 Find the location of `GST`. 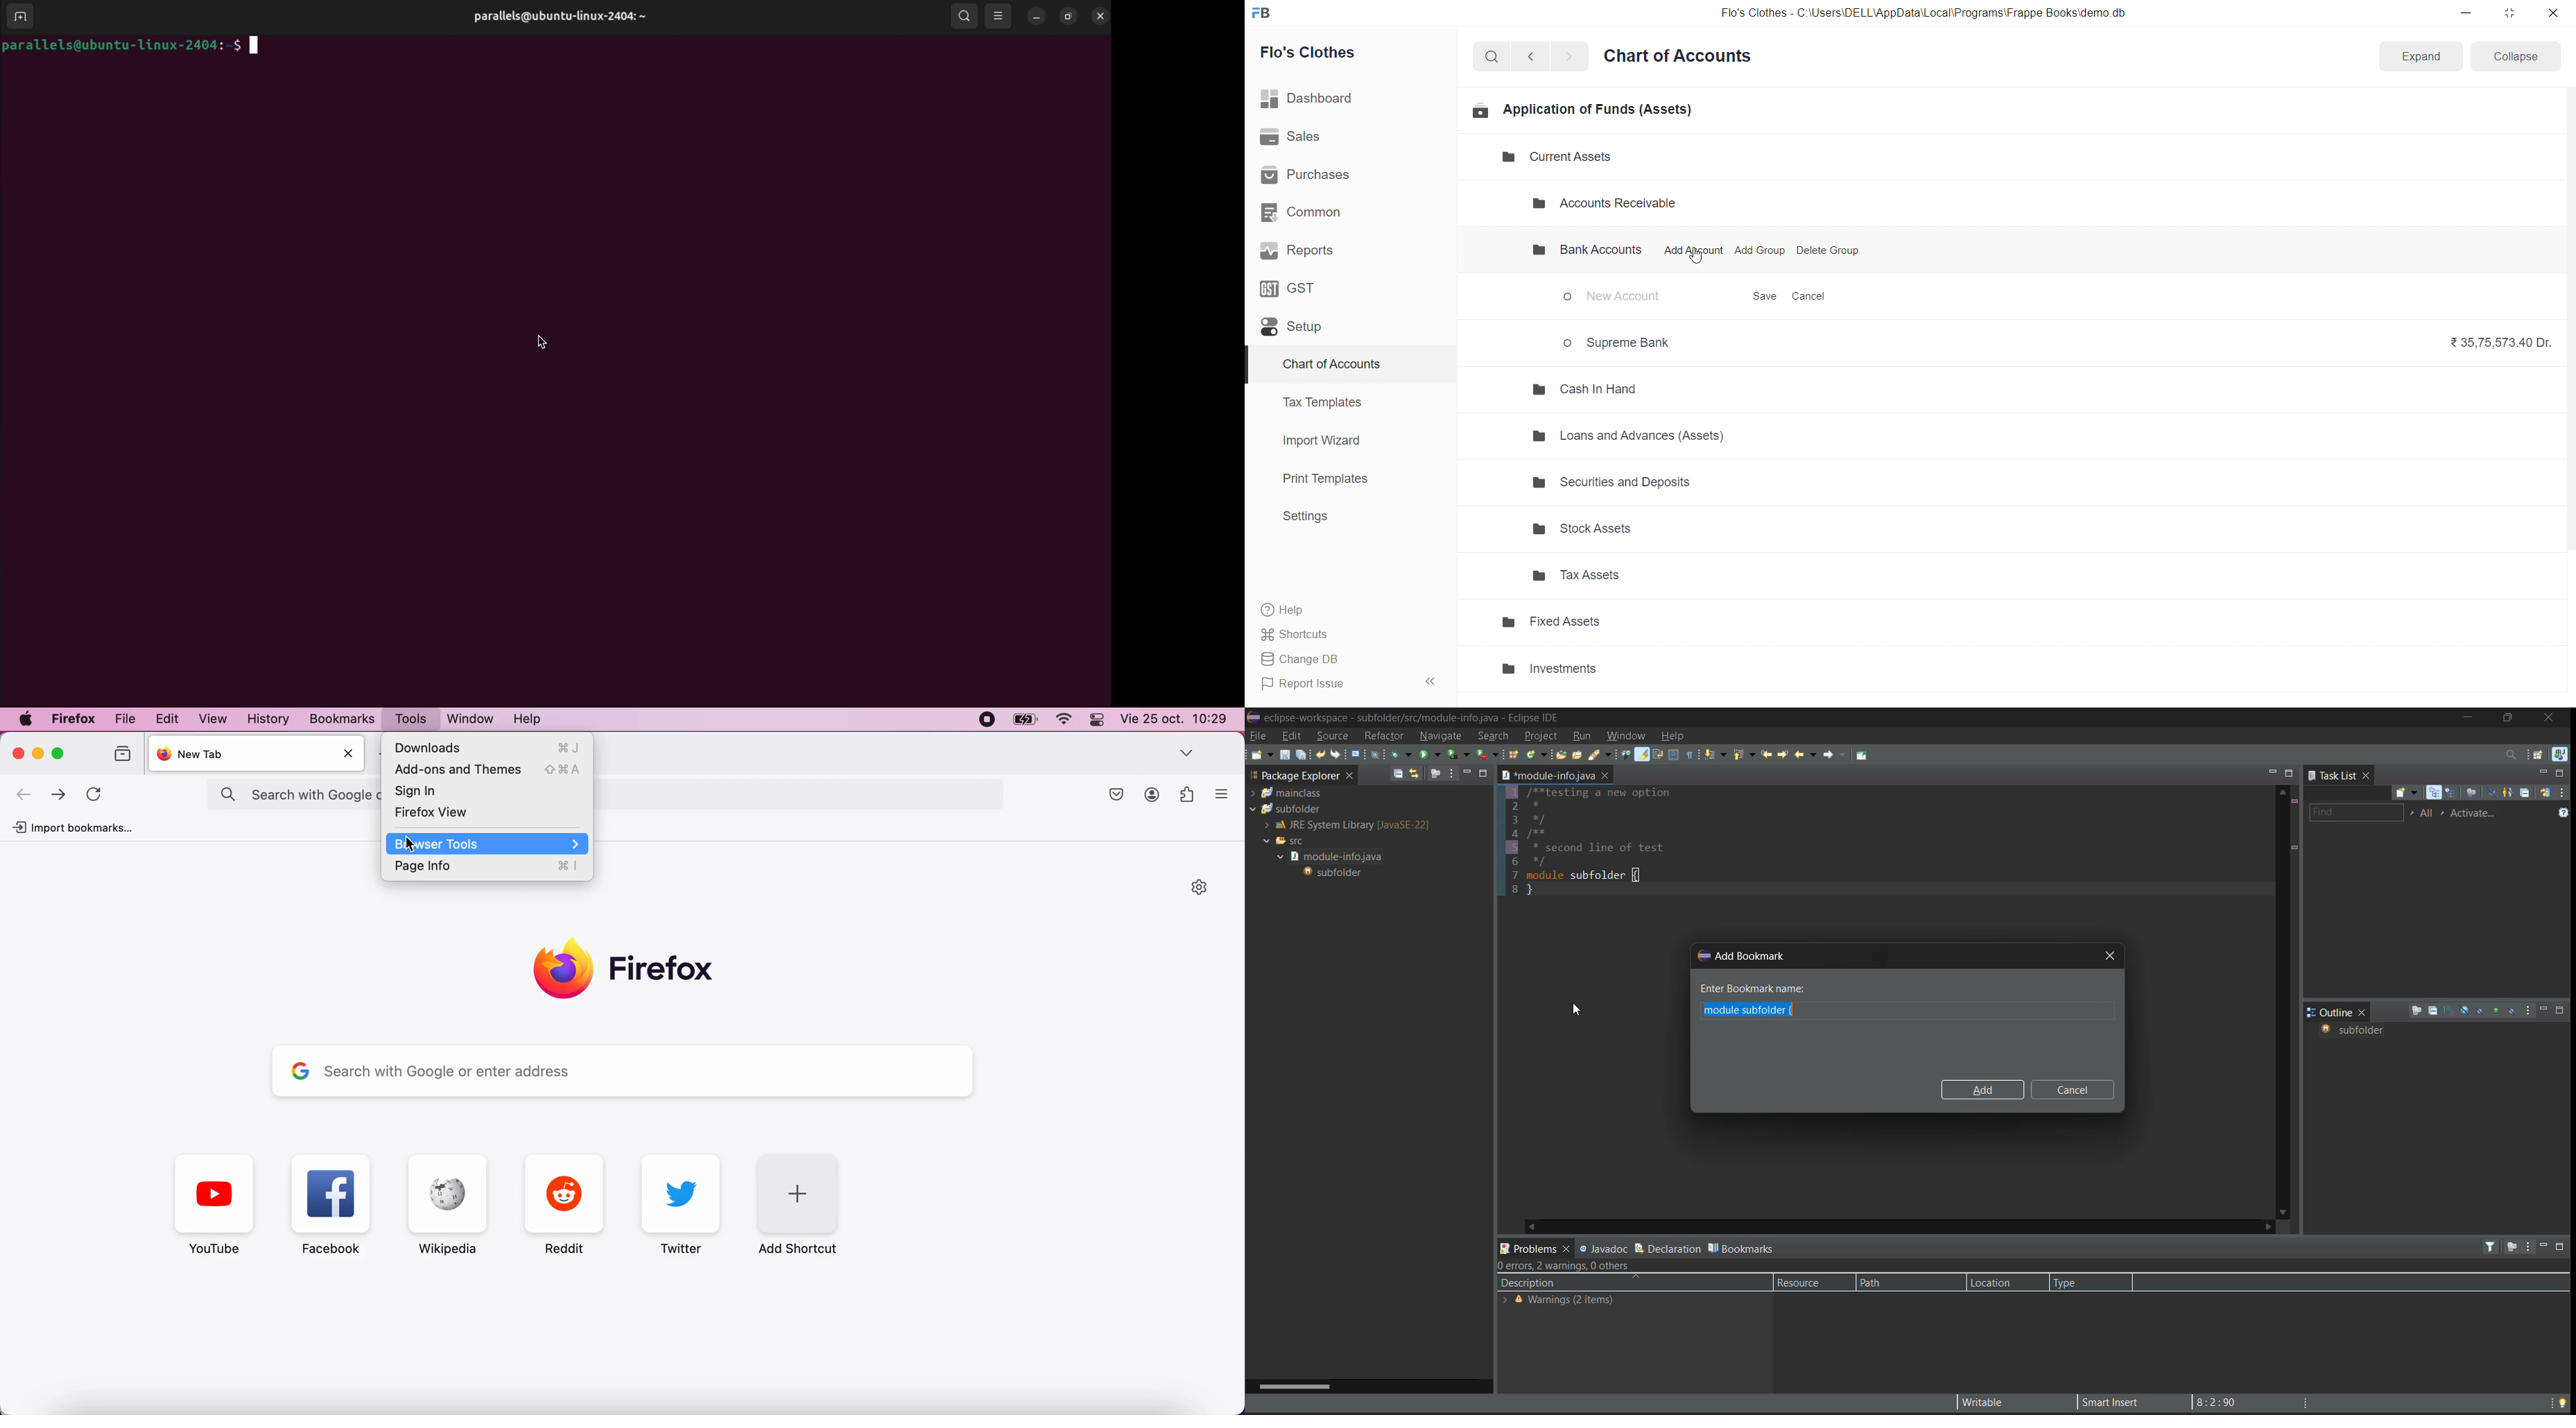

GST is located at coordinates (1341, 287).